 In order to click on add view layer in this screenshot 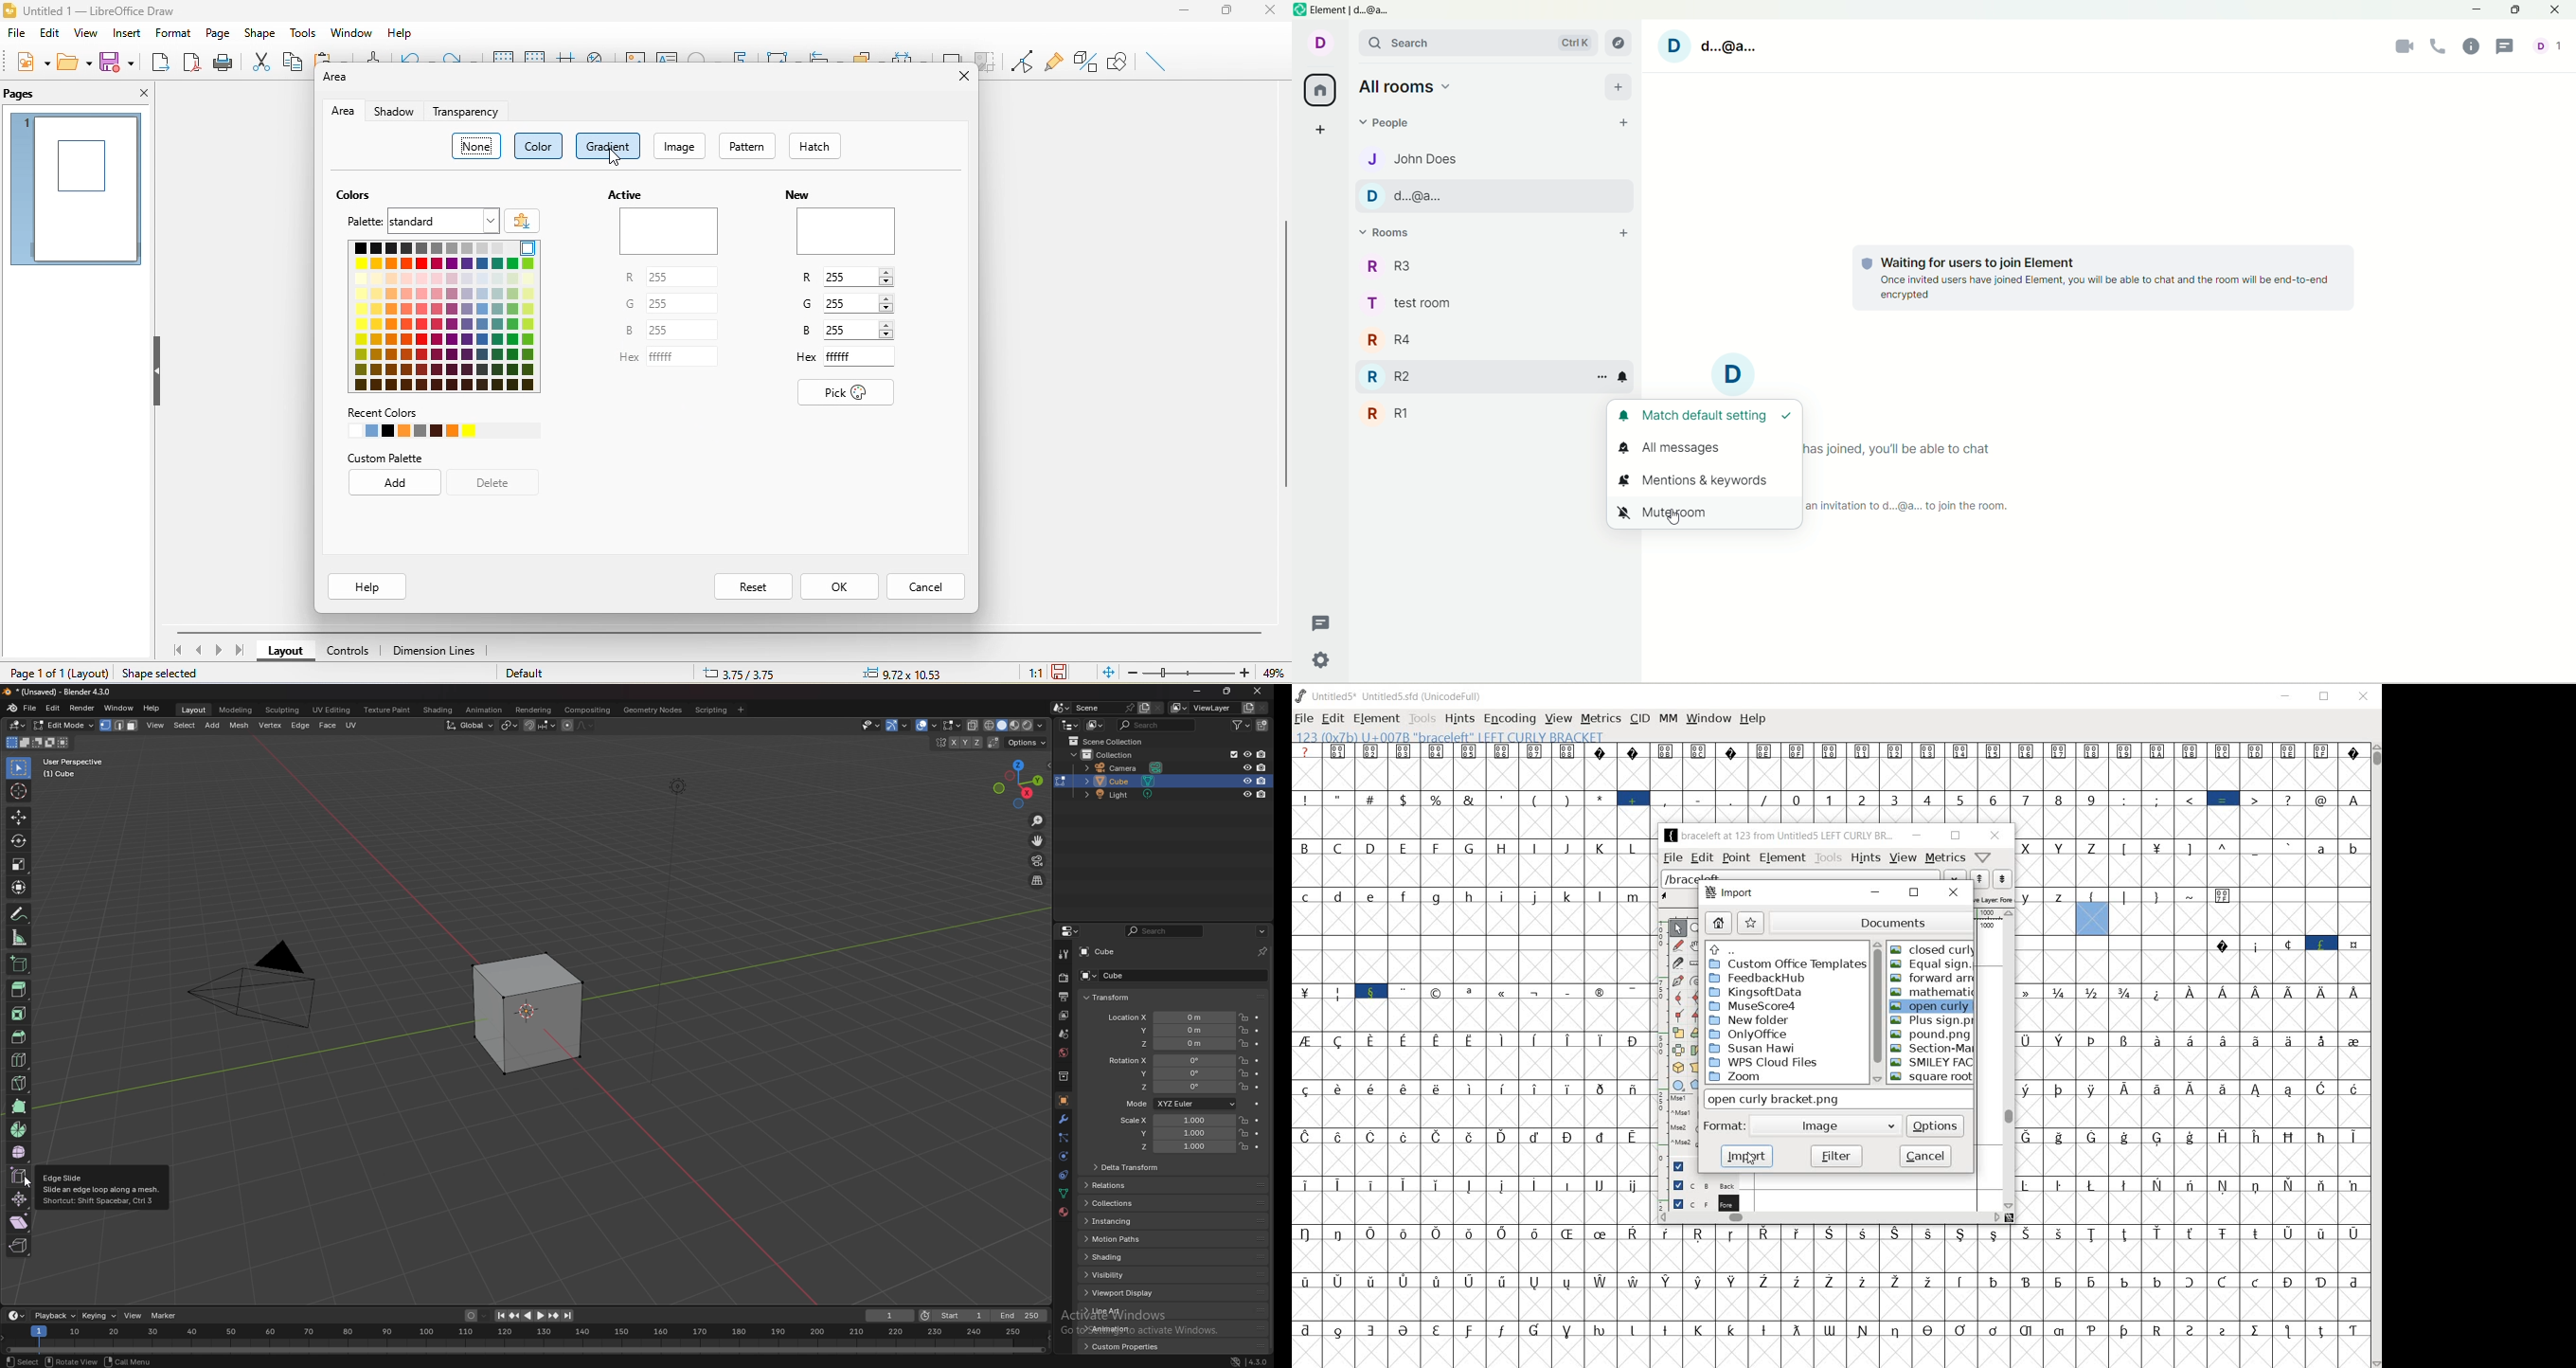, I will do `click(1247, 707)`.